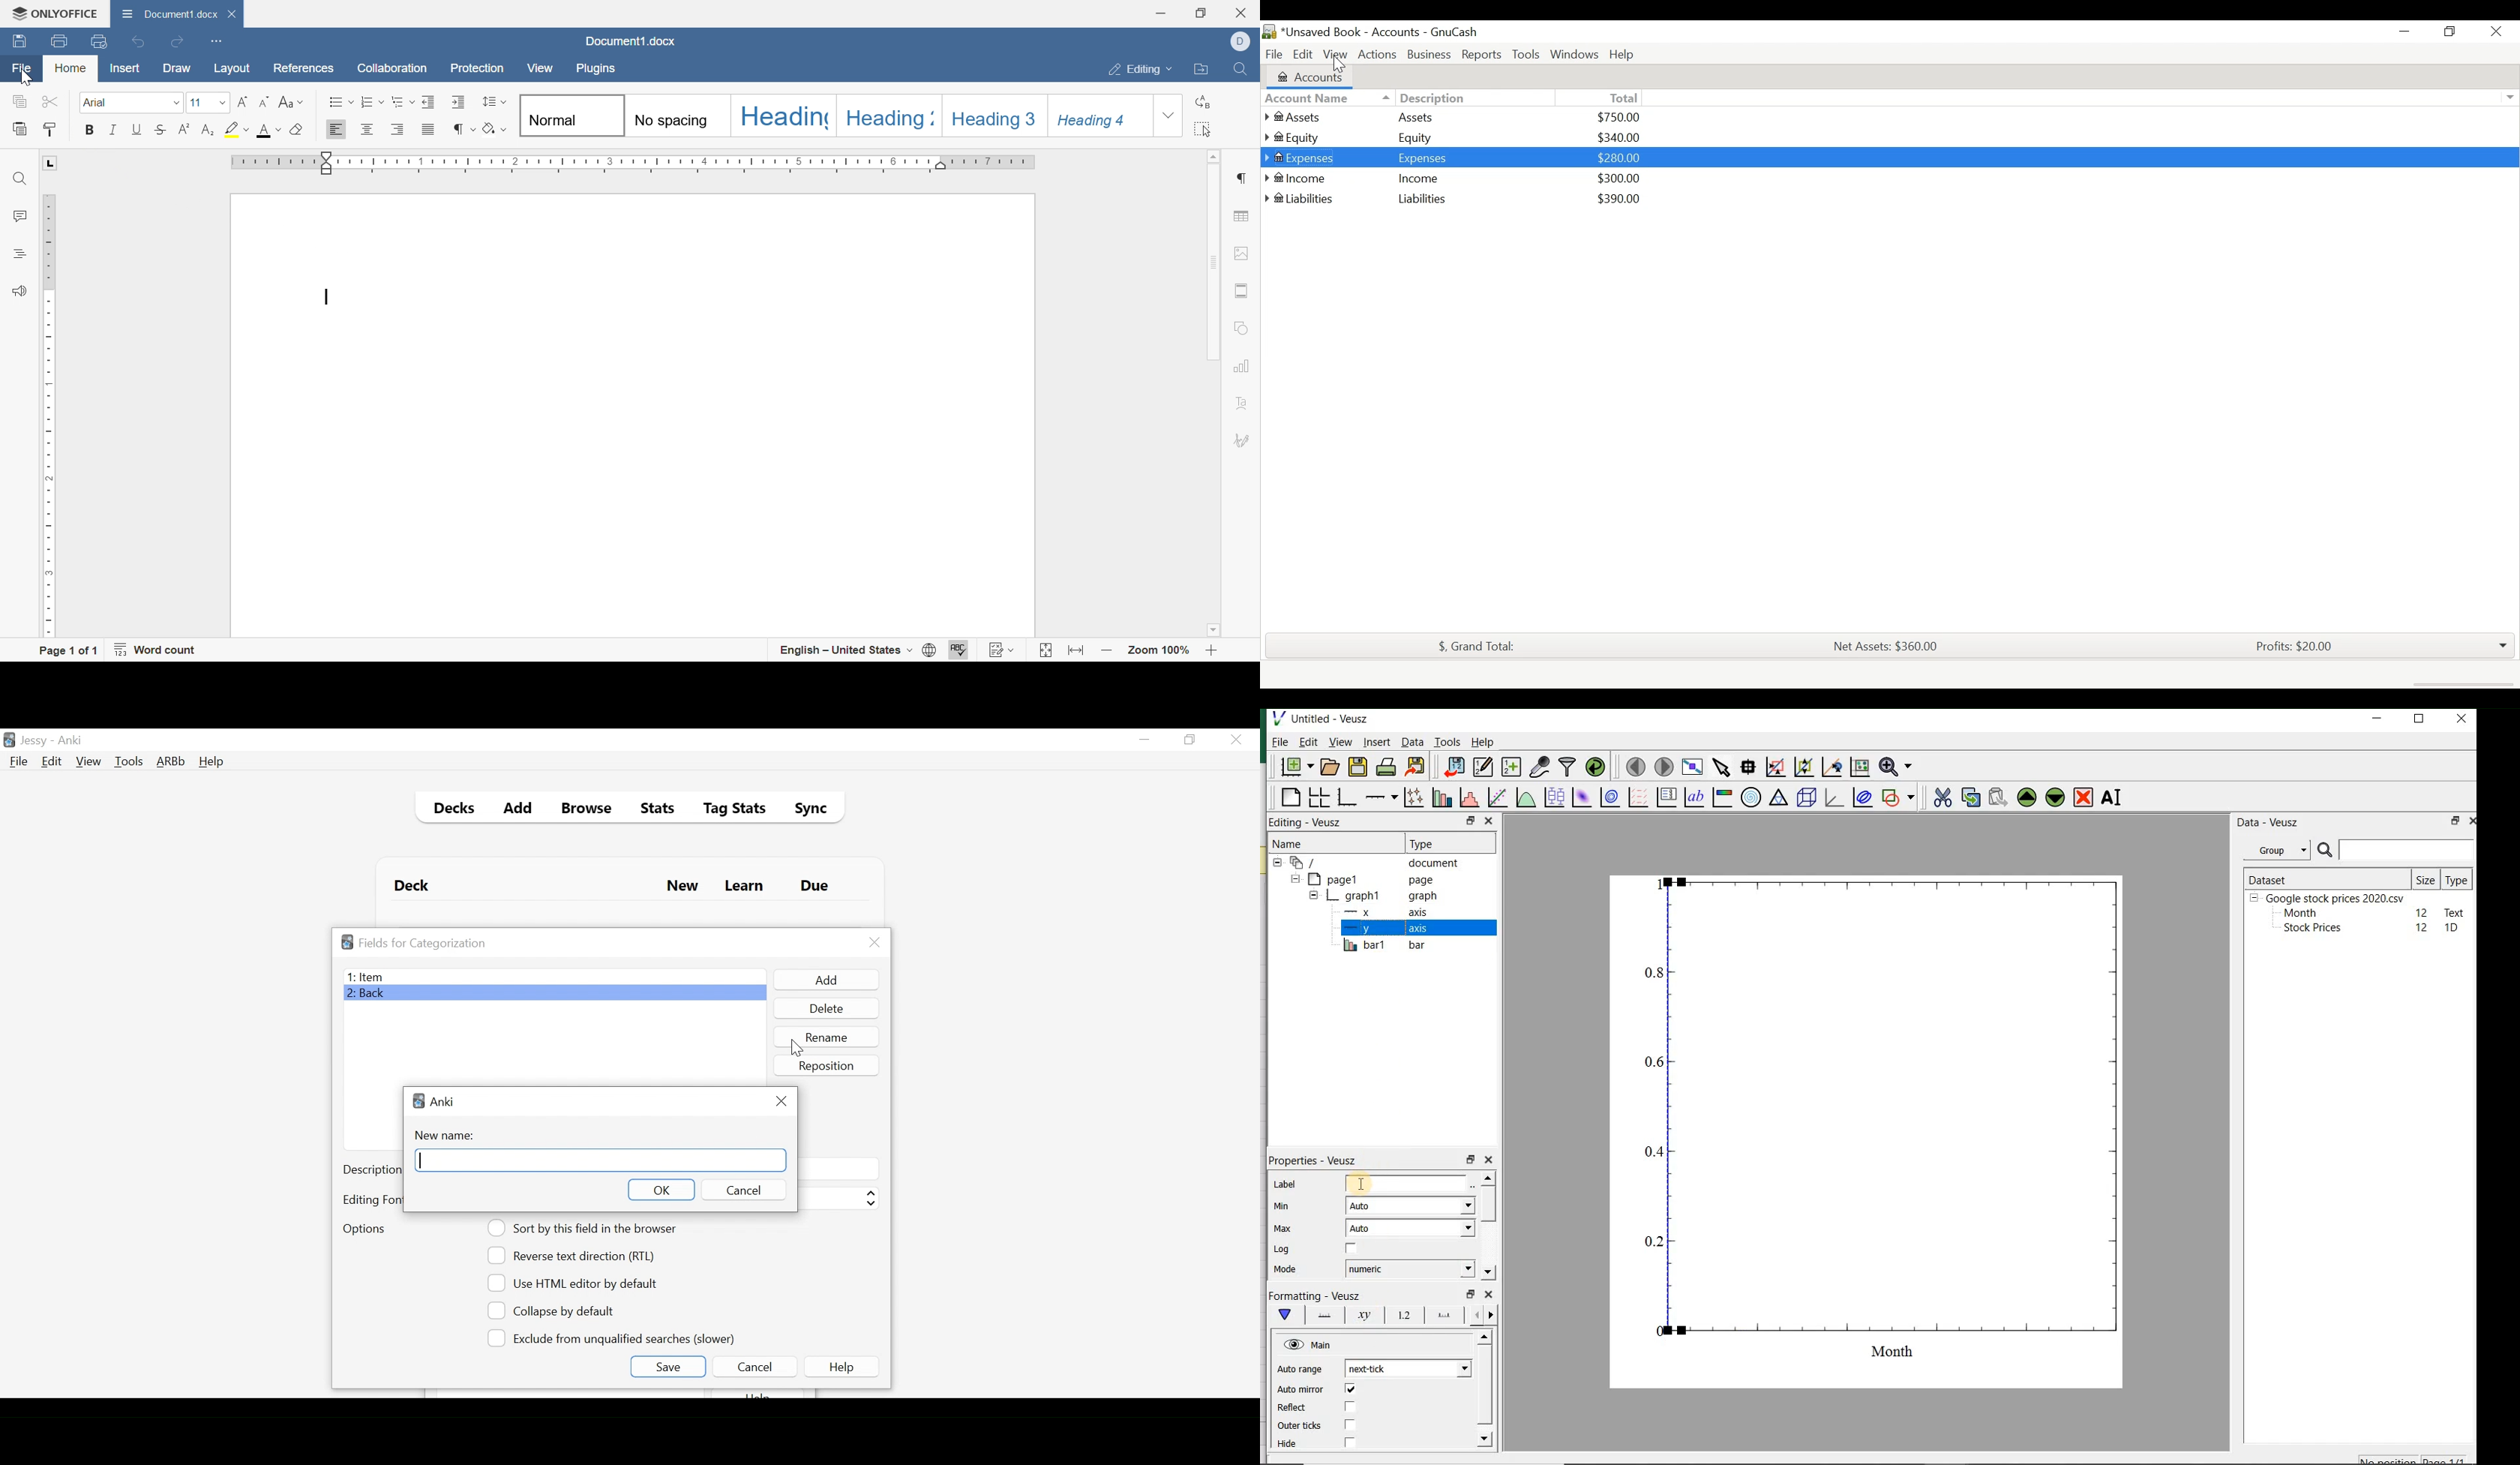 The width and height of the screenshot is (2520, 1484). I want to click on (un)select Exclude from unqualified searches, so click(614, 1337).